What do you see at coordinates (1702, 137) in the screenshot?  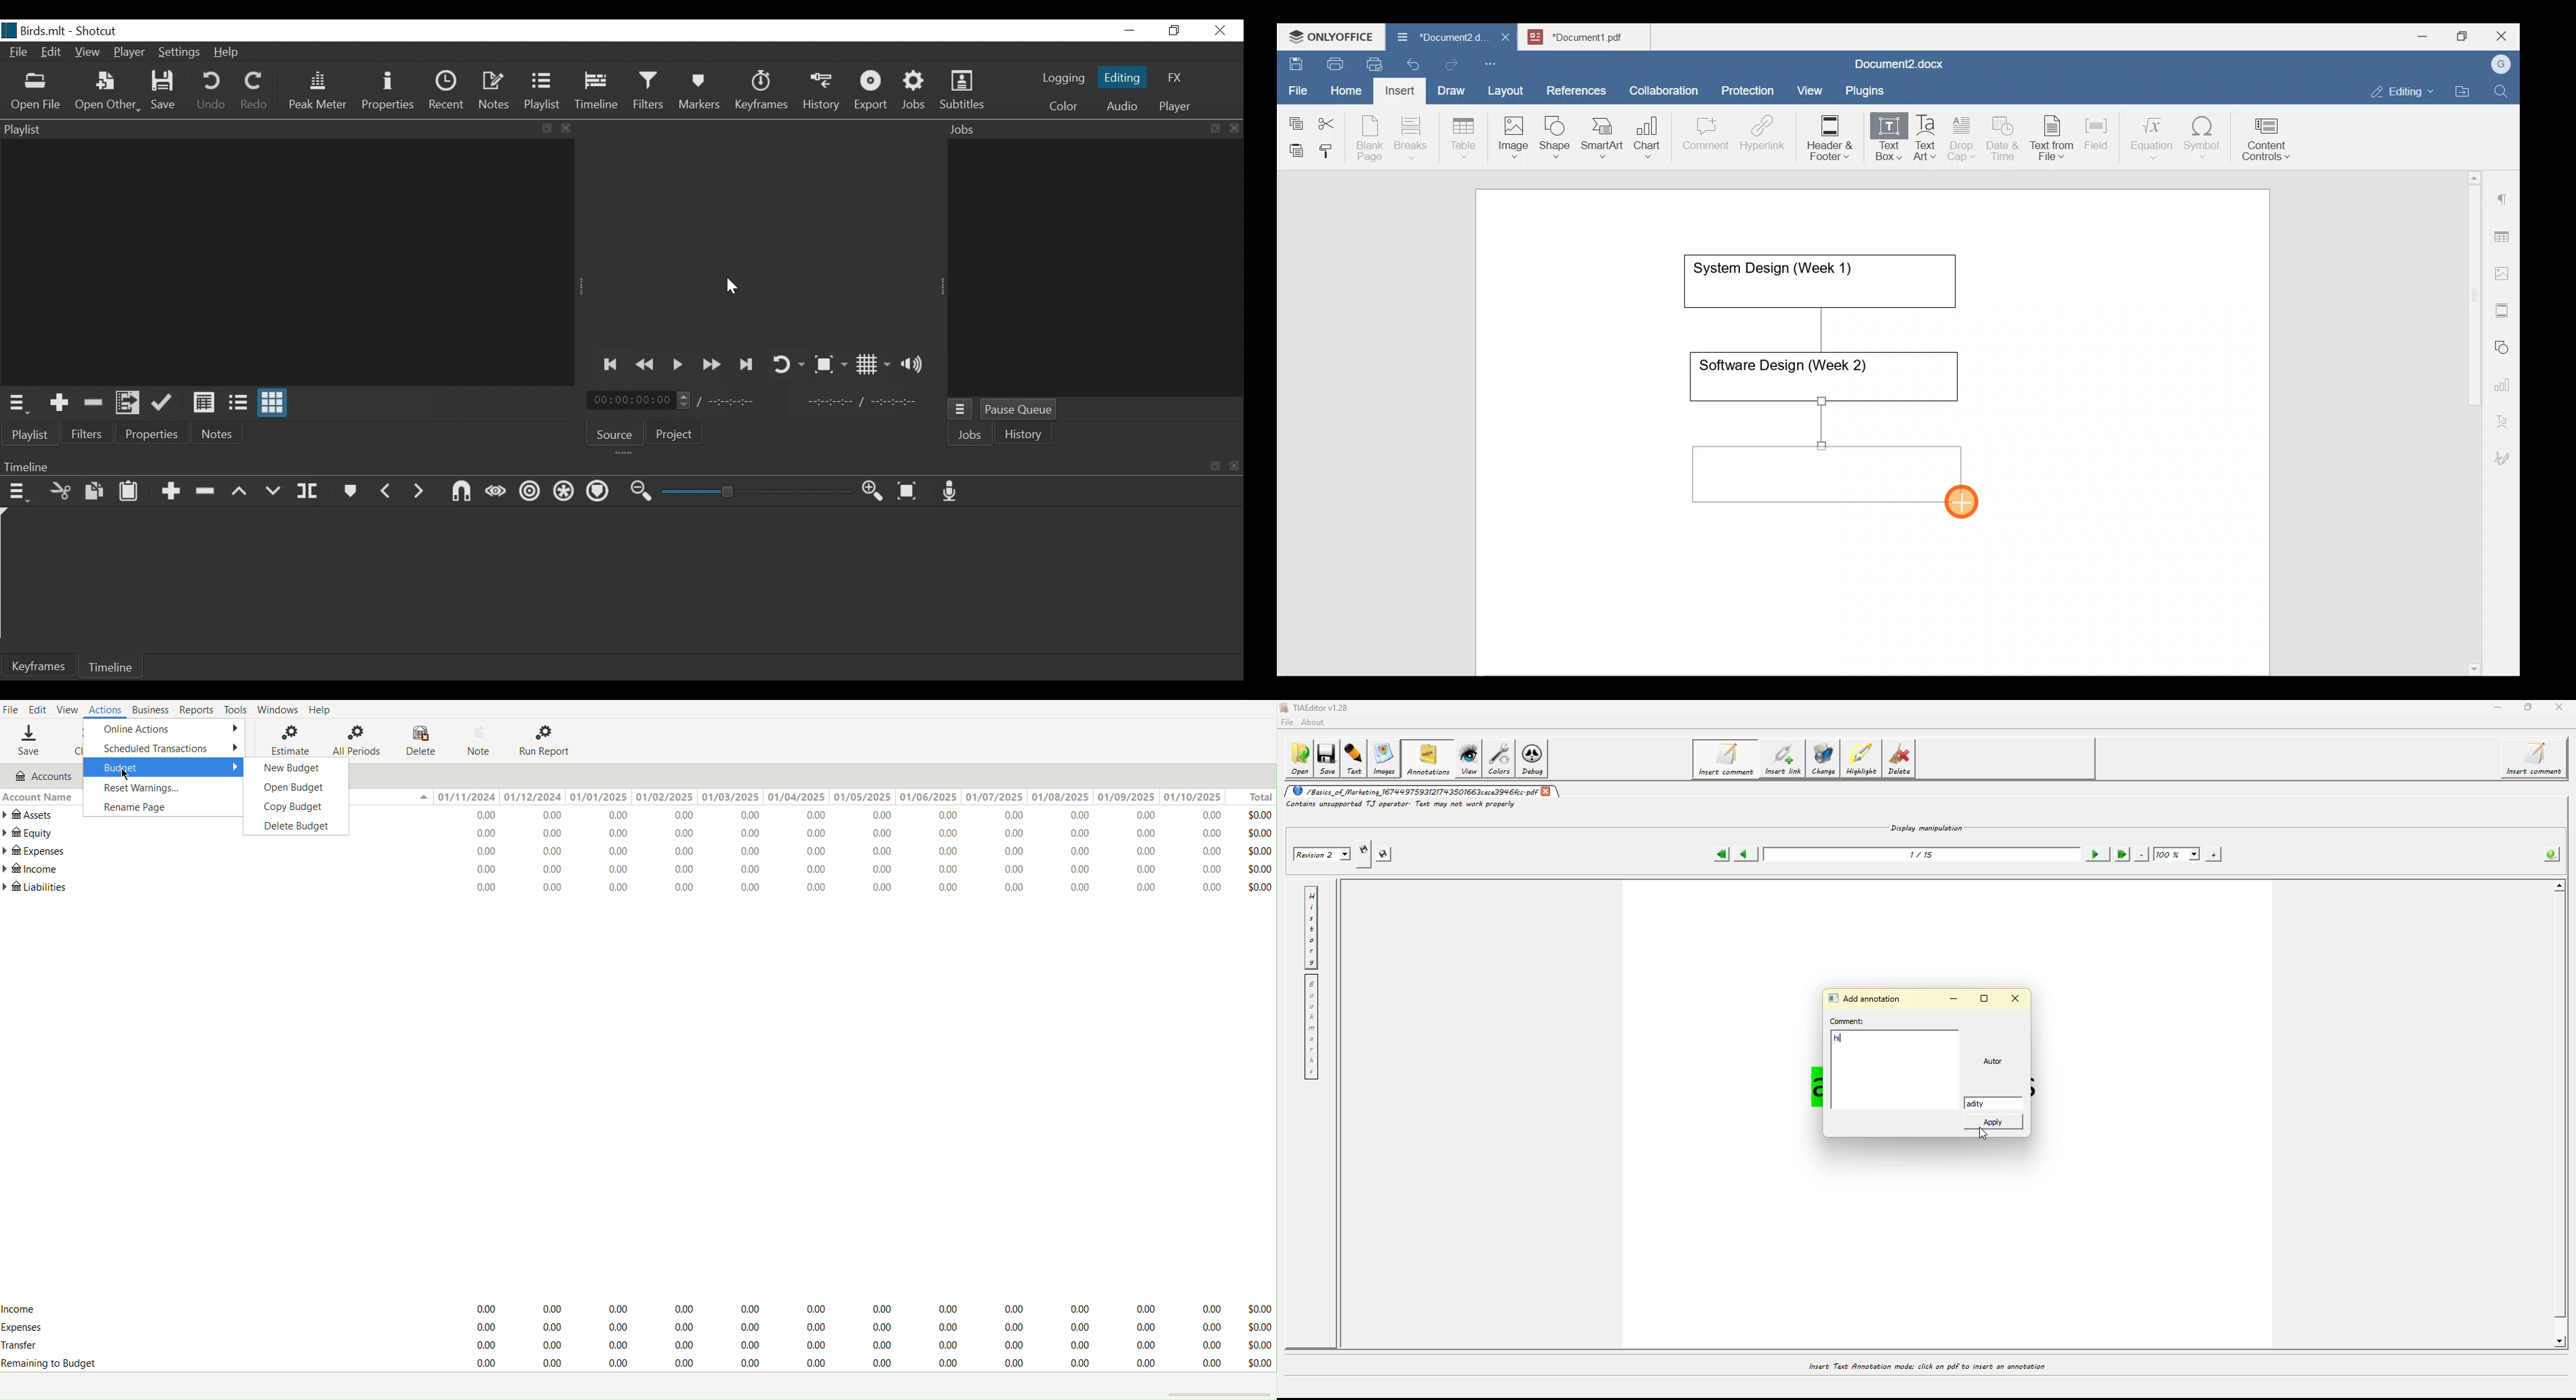 I see `Comment` at bounding box center [1702, 137].